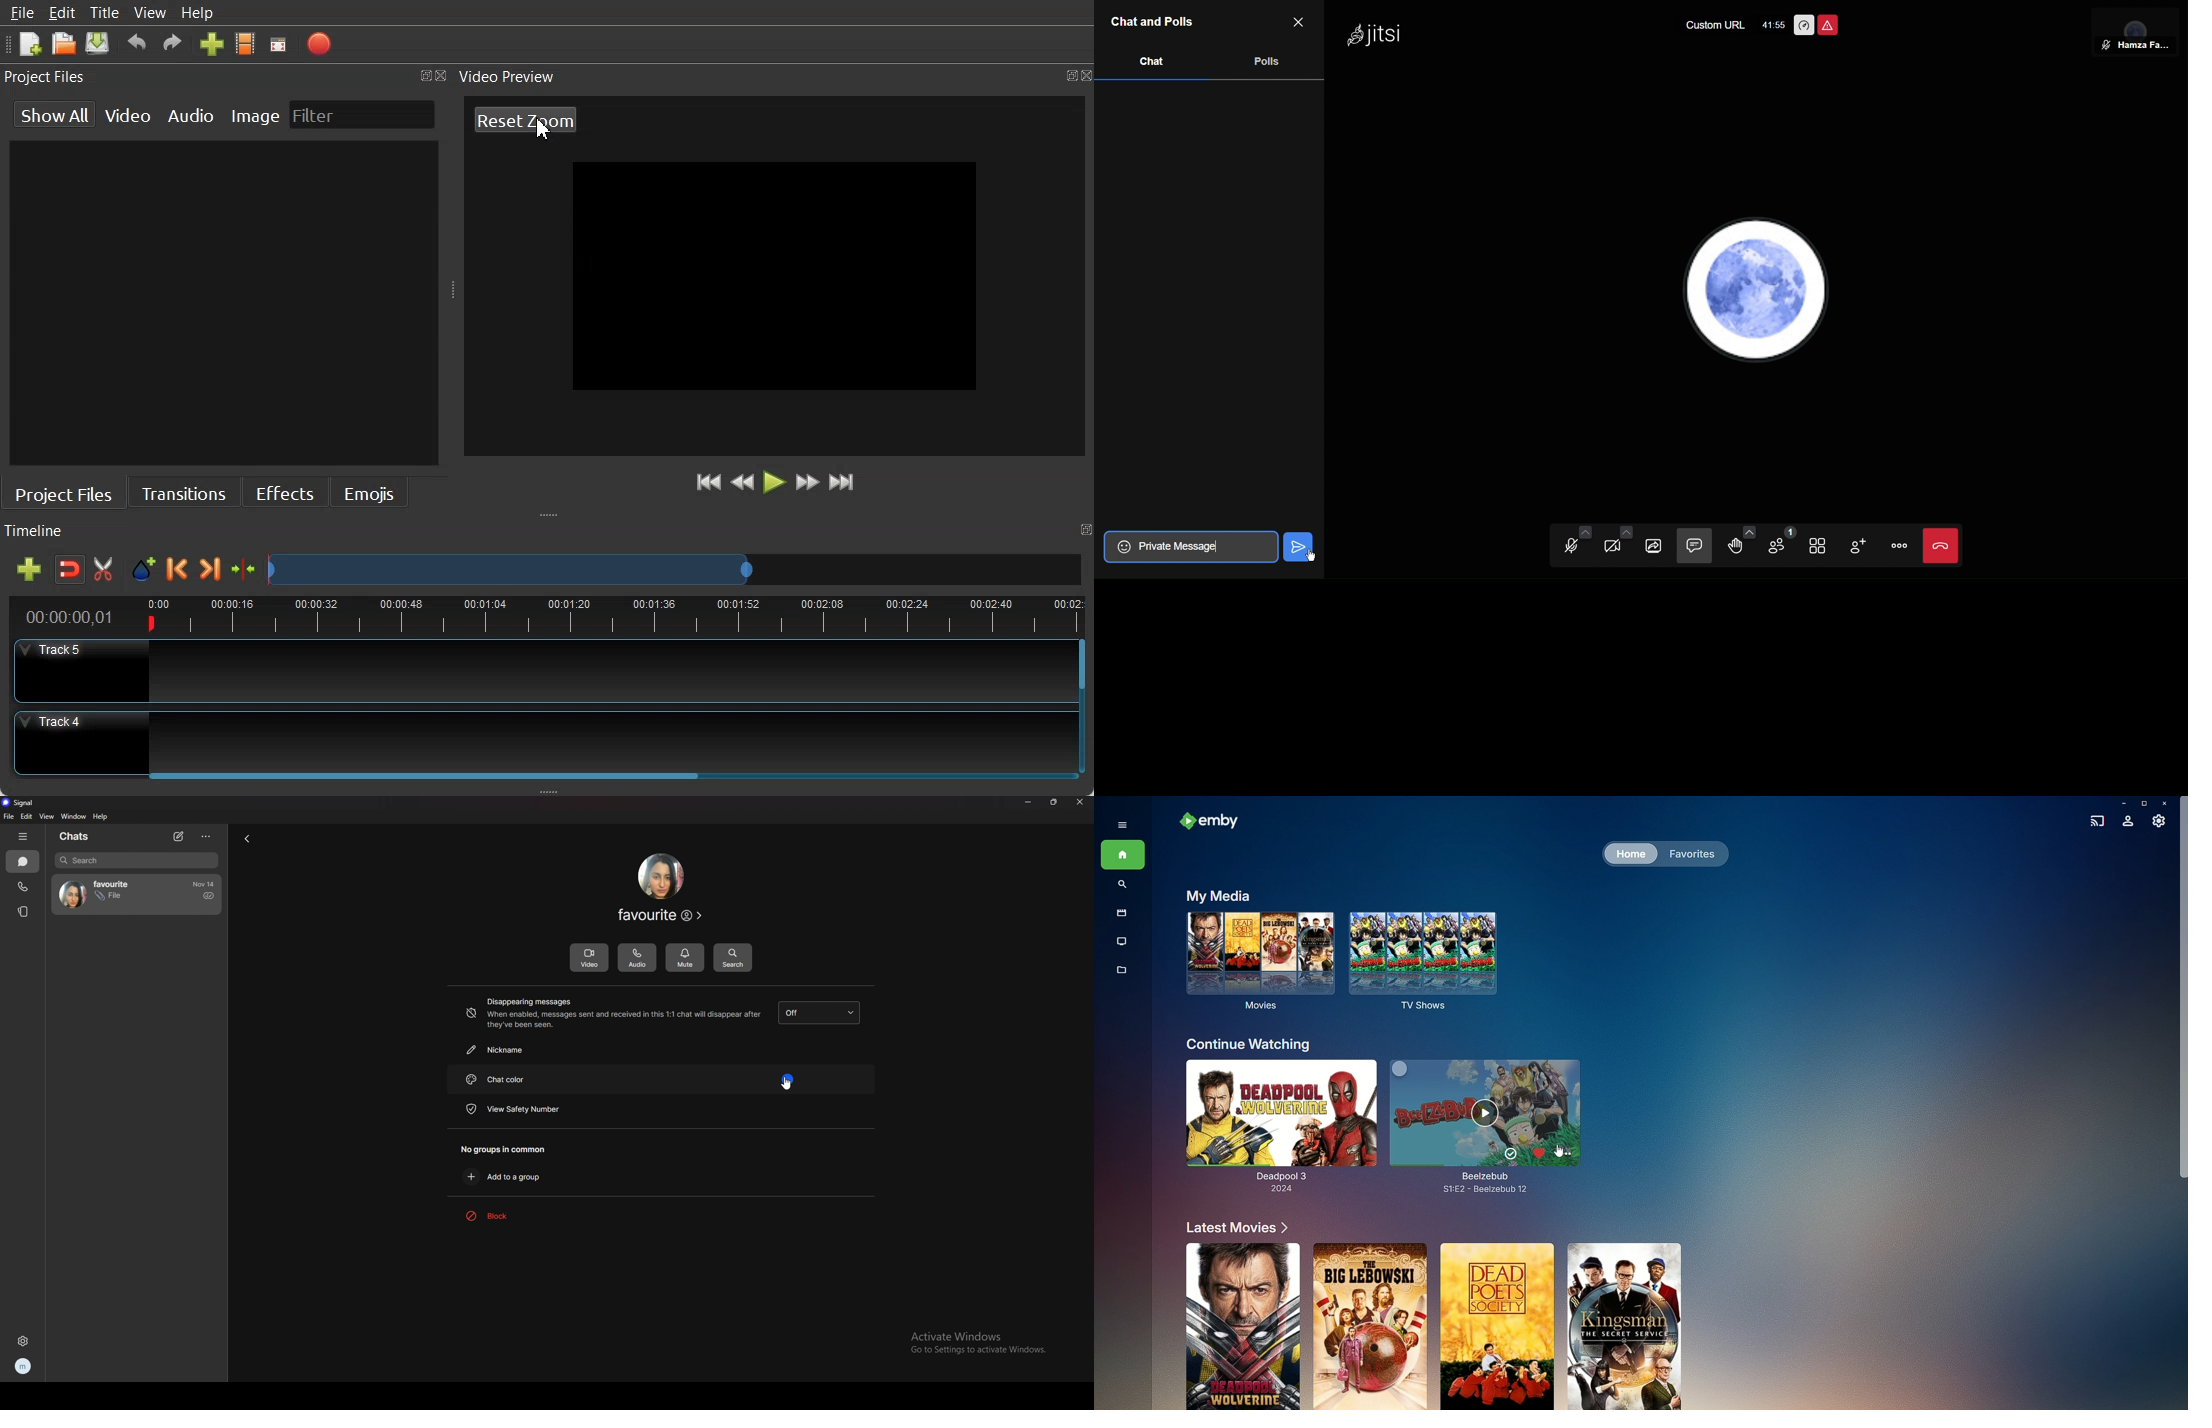 The width and height of the screenshot is (2212, 1428). Describe the element at coordinates (244, 569) in the screenshot. I see `Center the timeline on the play head` at that location.